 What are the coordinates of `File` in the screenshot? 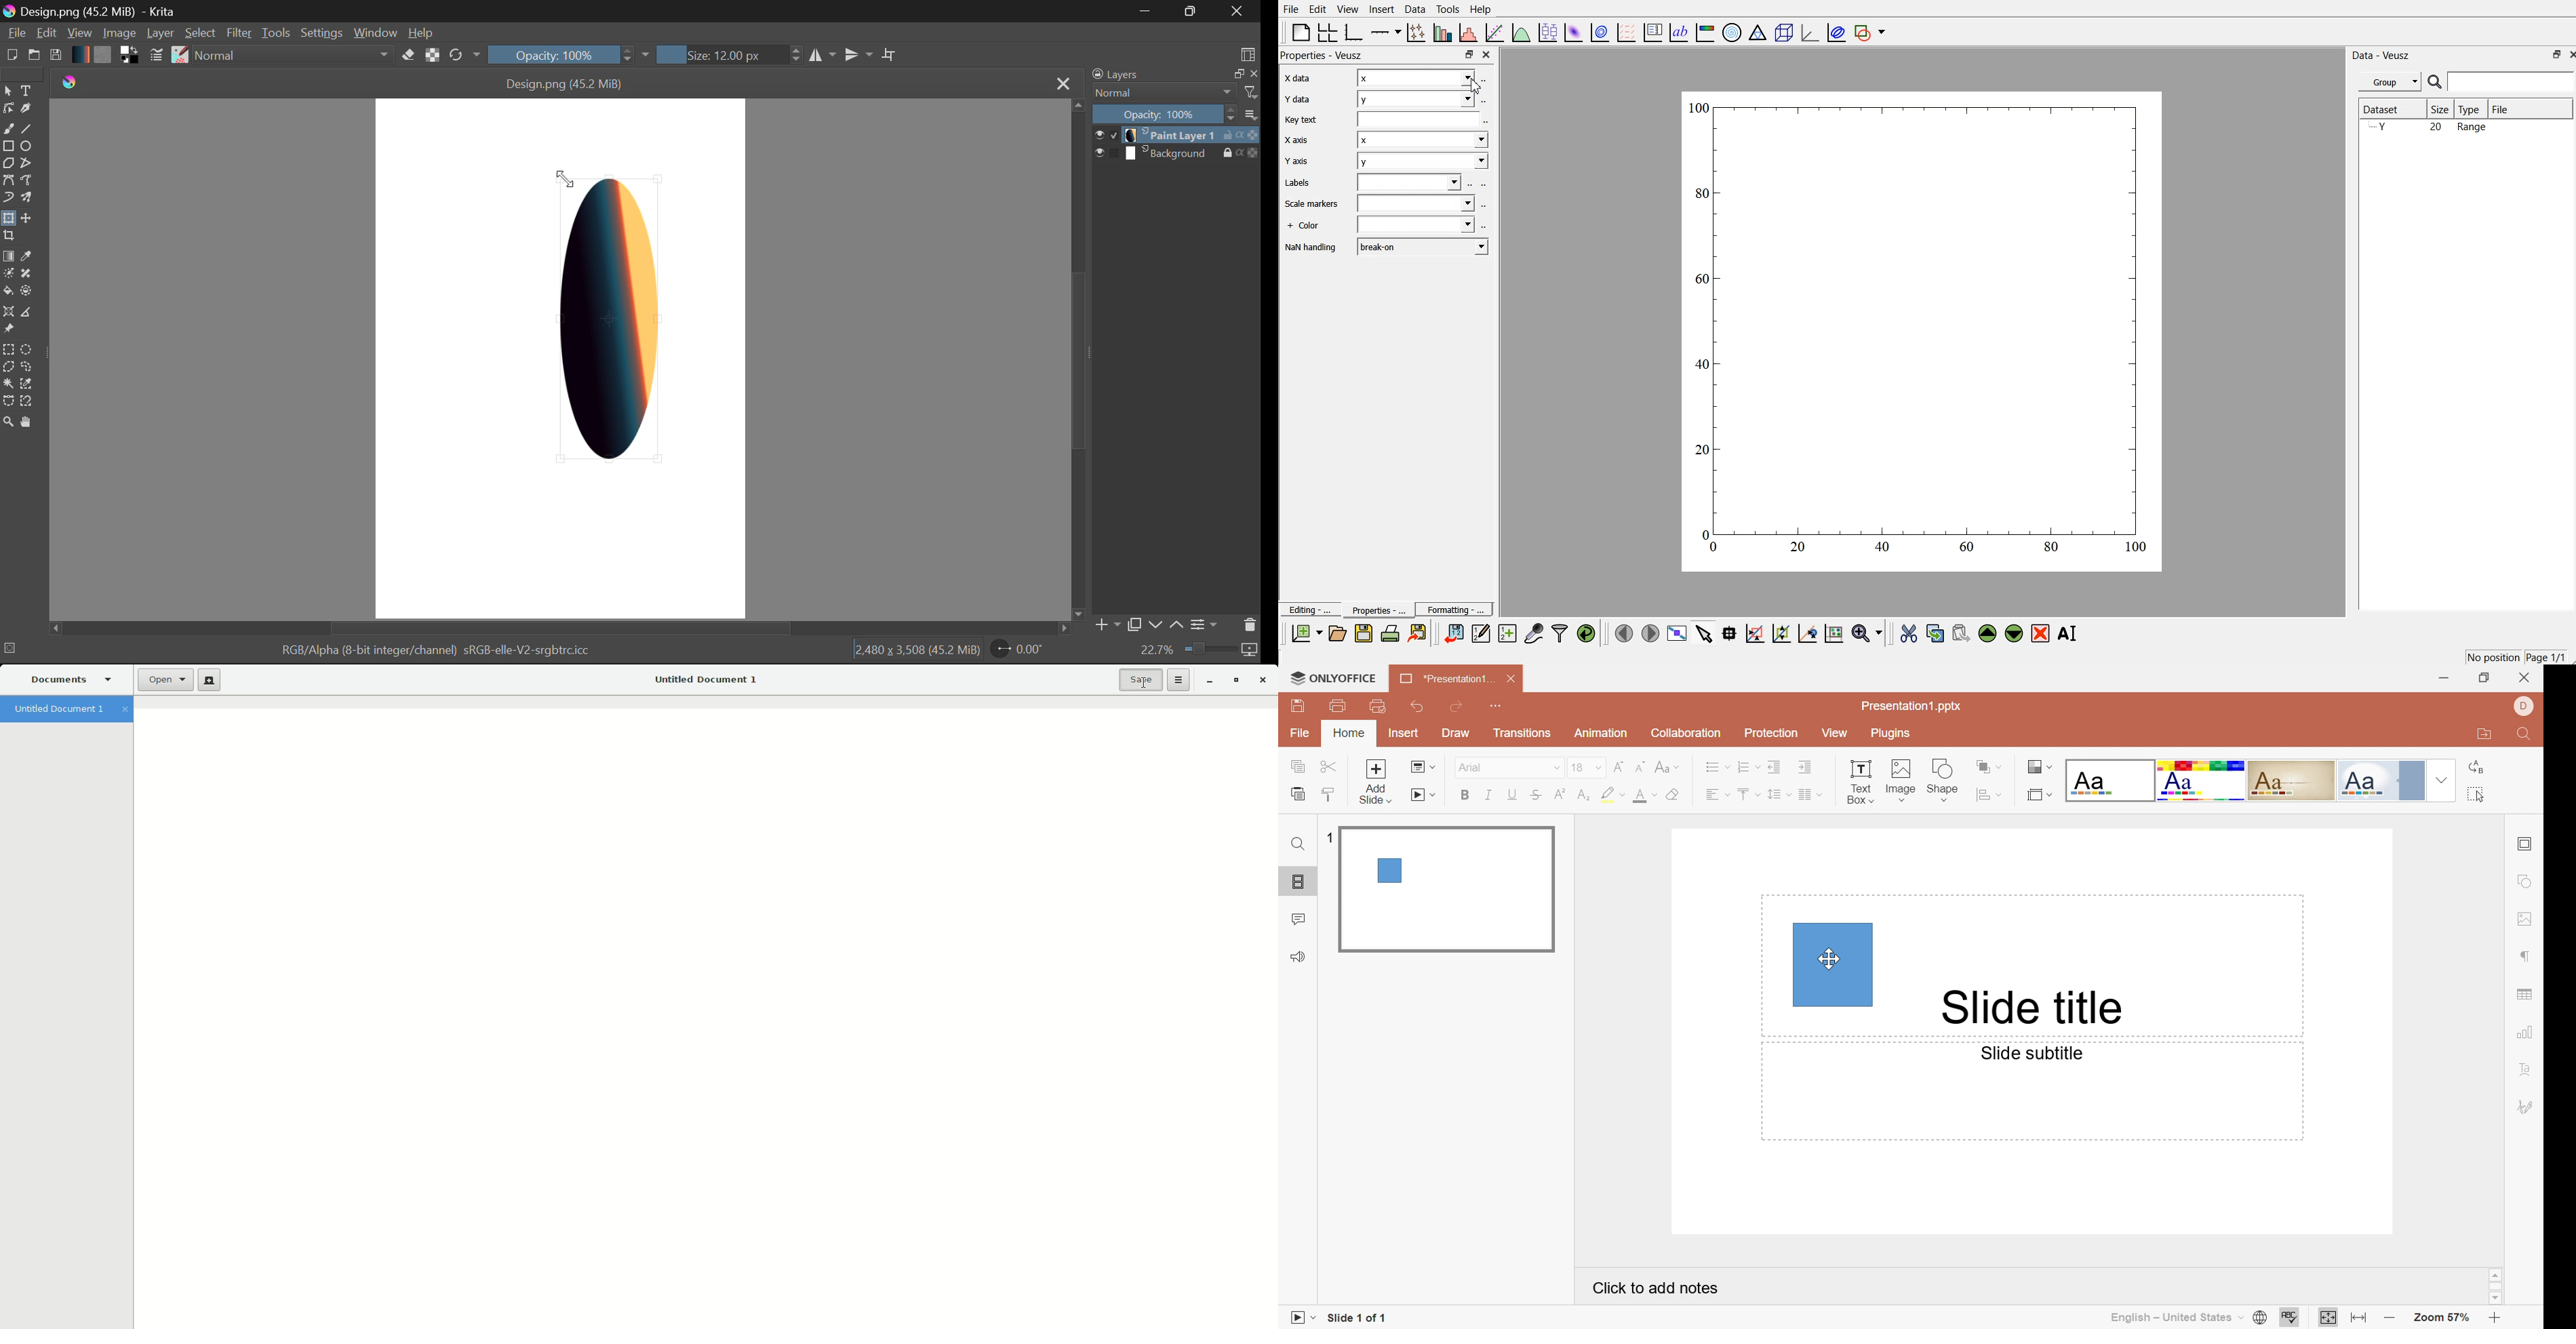 It's located at (1300, 734).